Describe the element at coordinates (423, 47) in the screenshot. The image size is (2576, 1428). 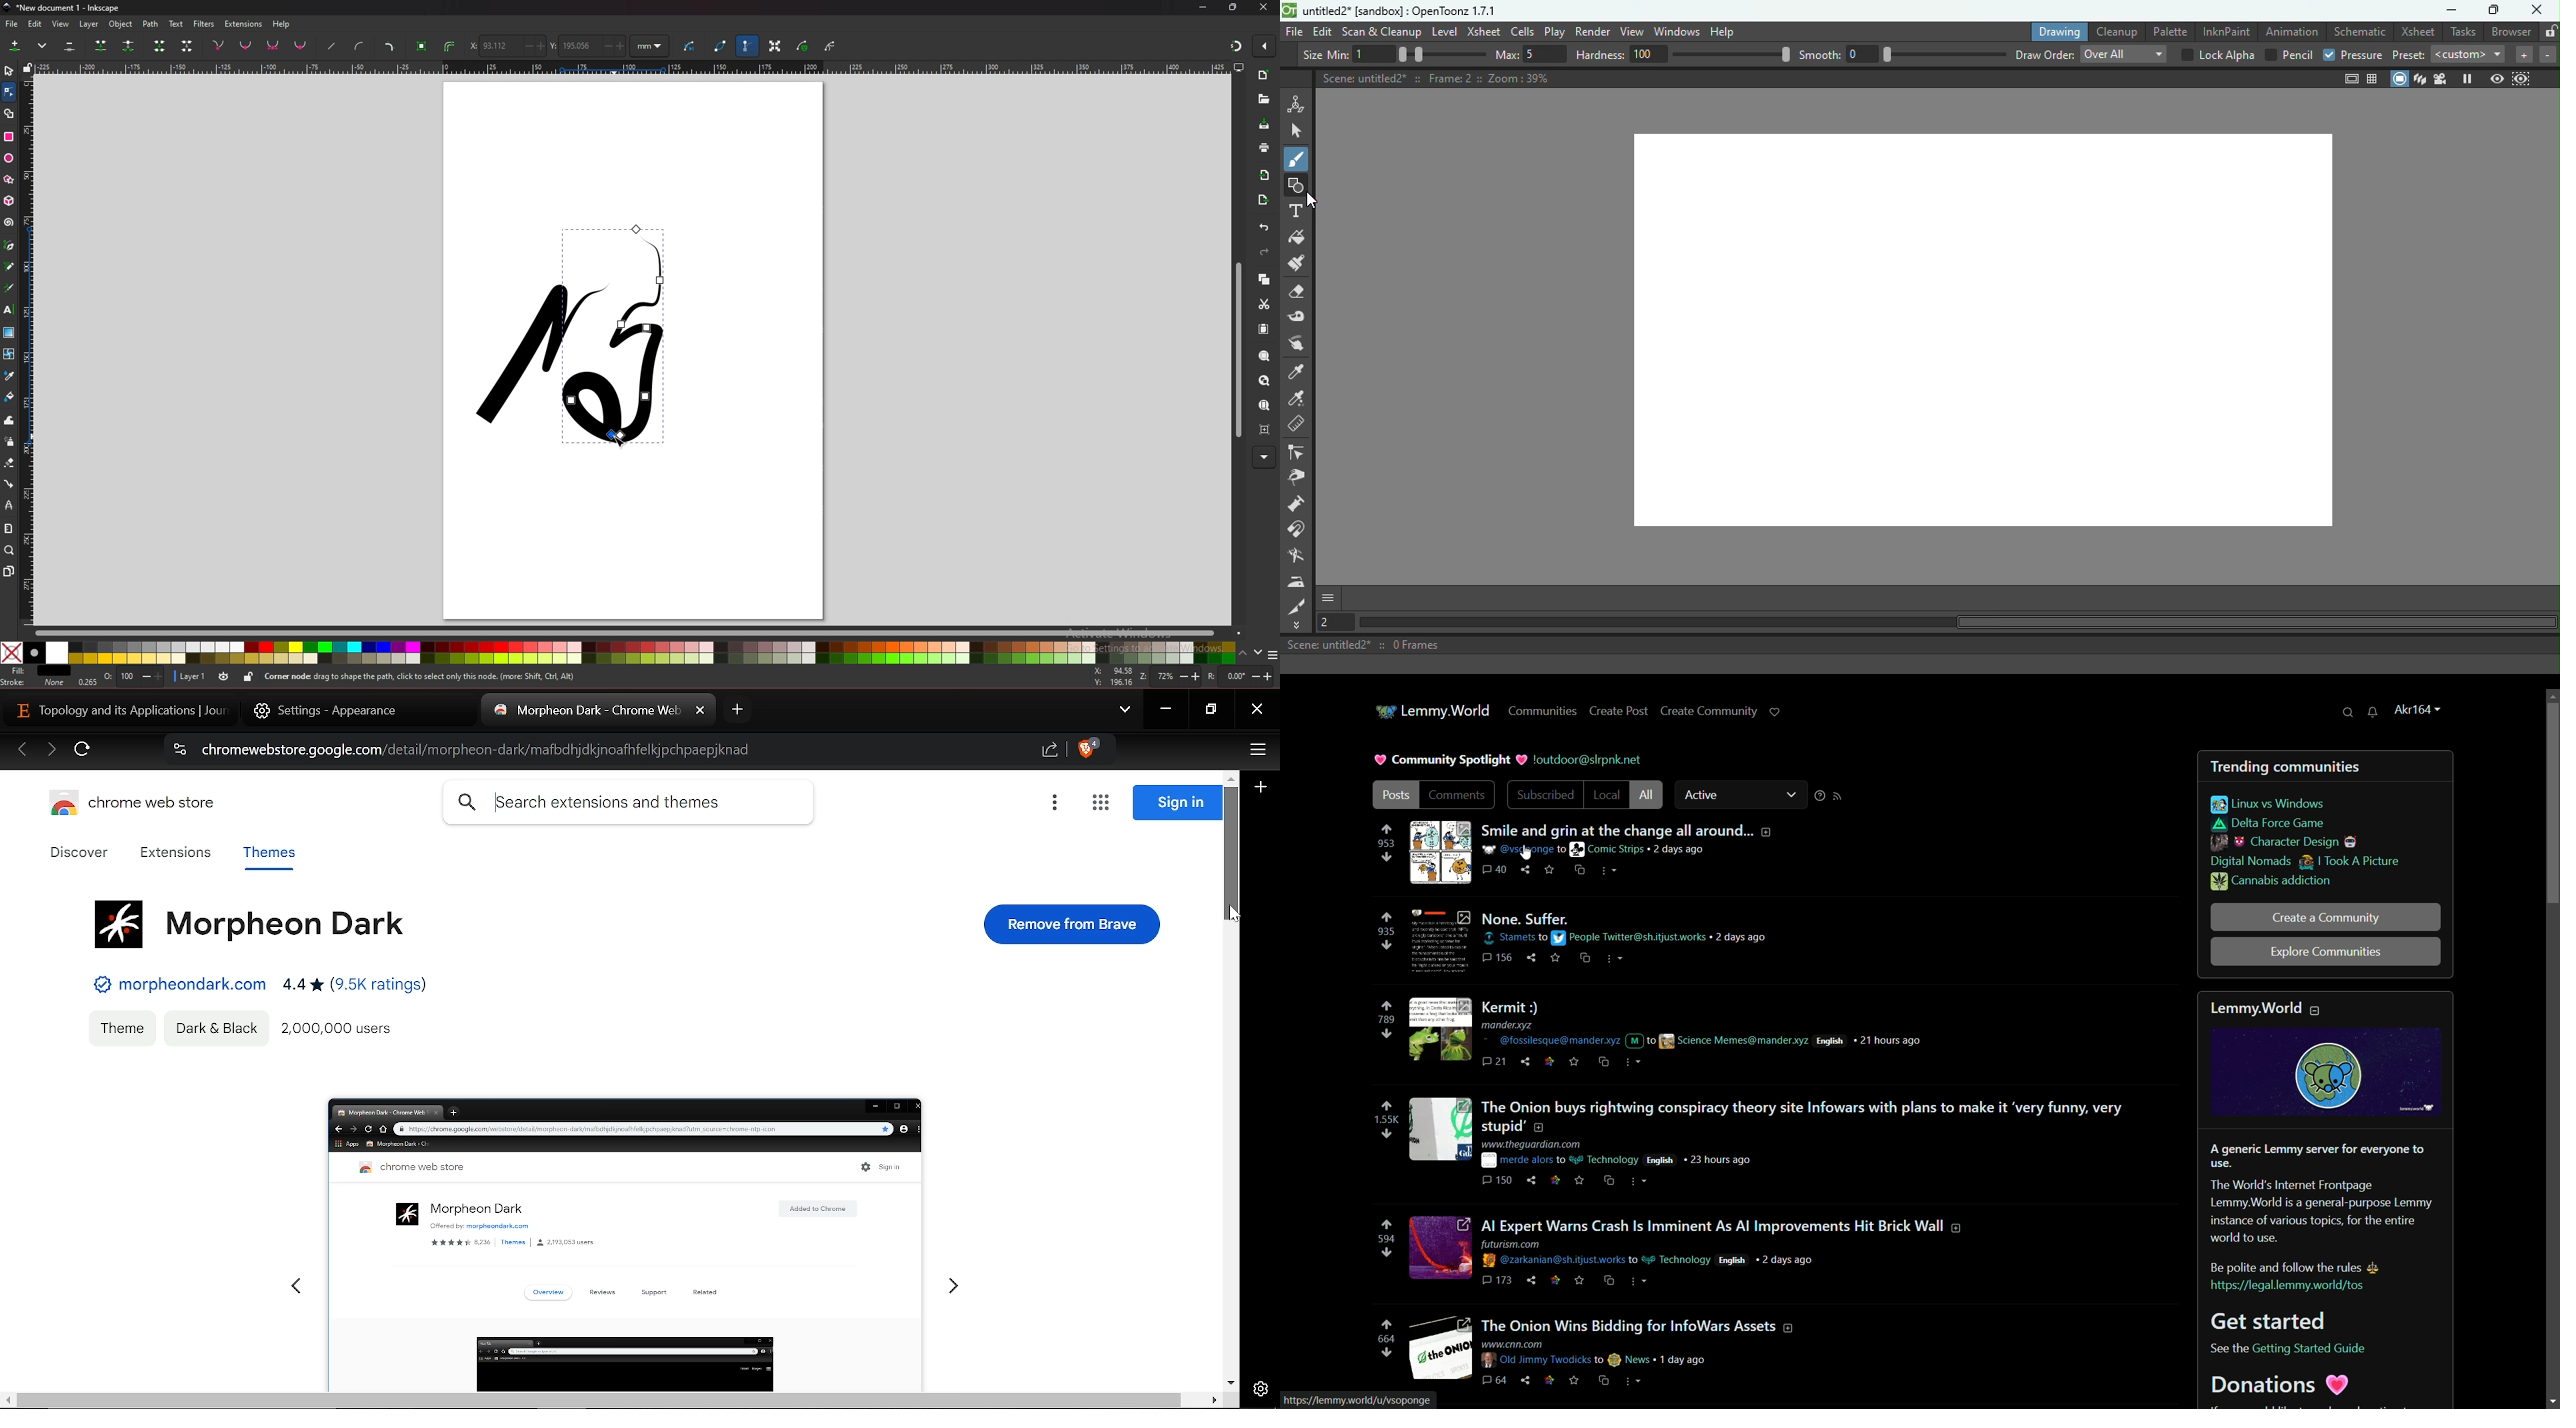
I see `object to path` at that location.